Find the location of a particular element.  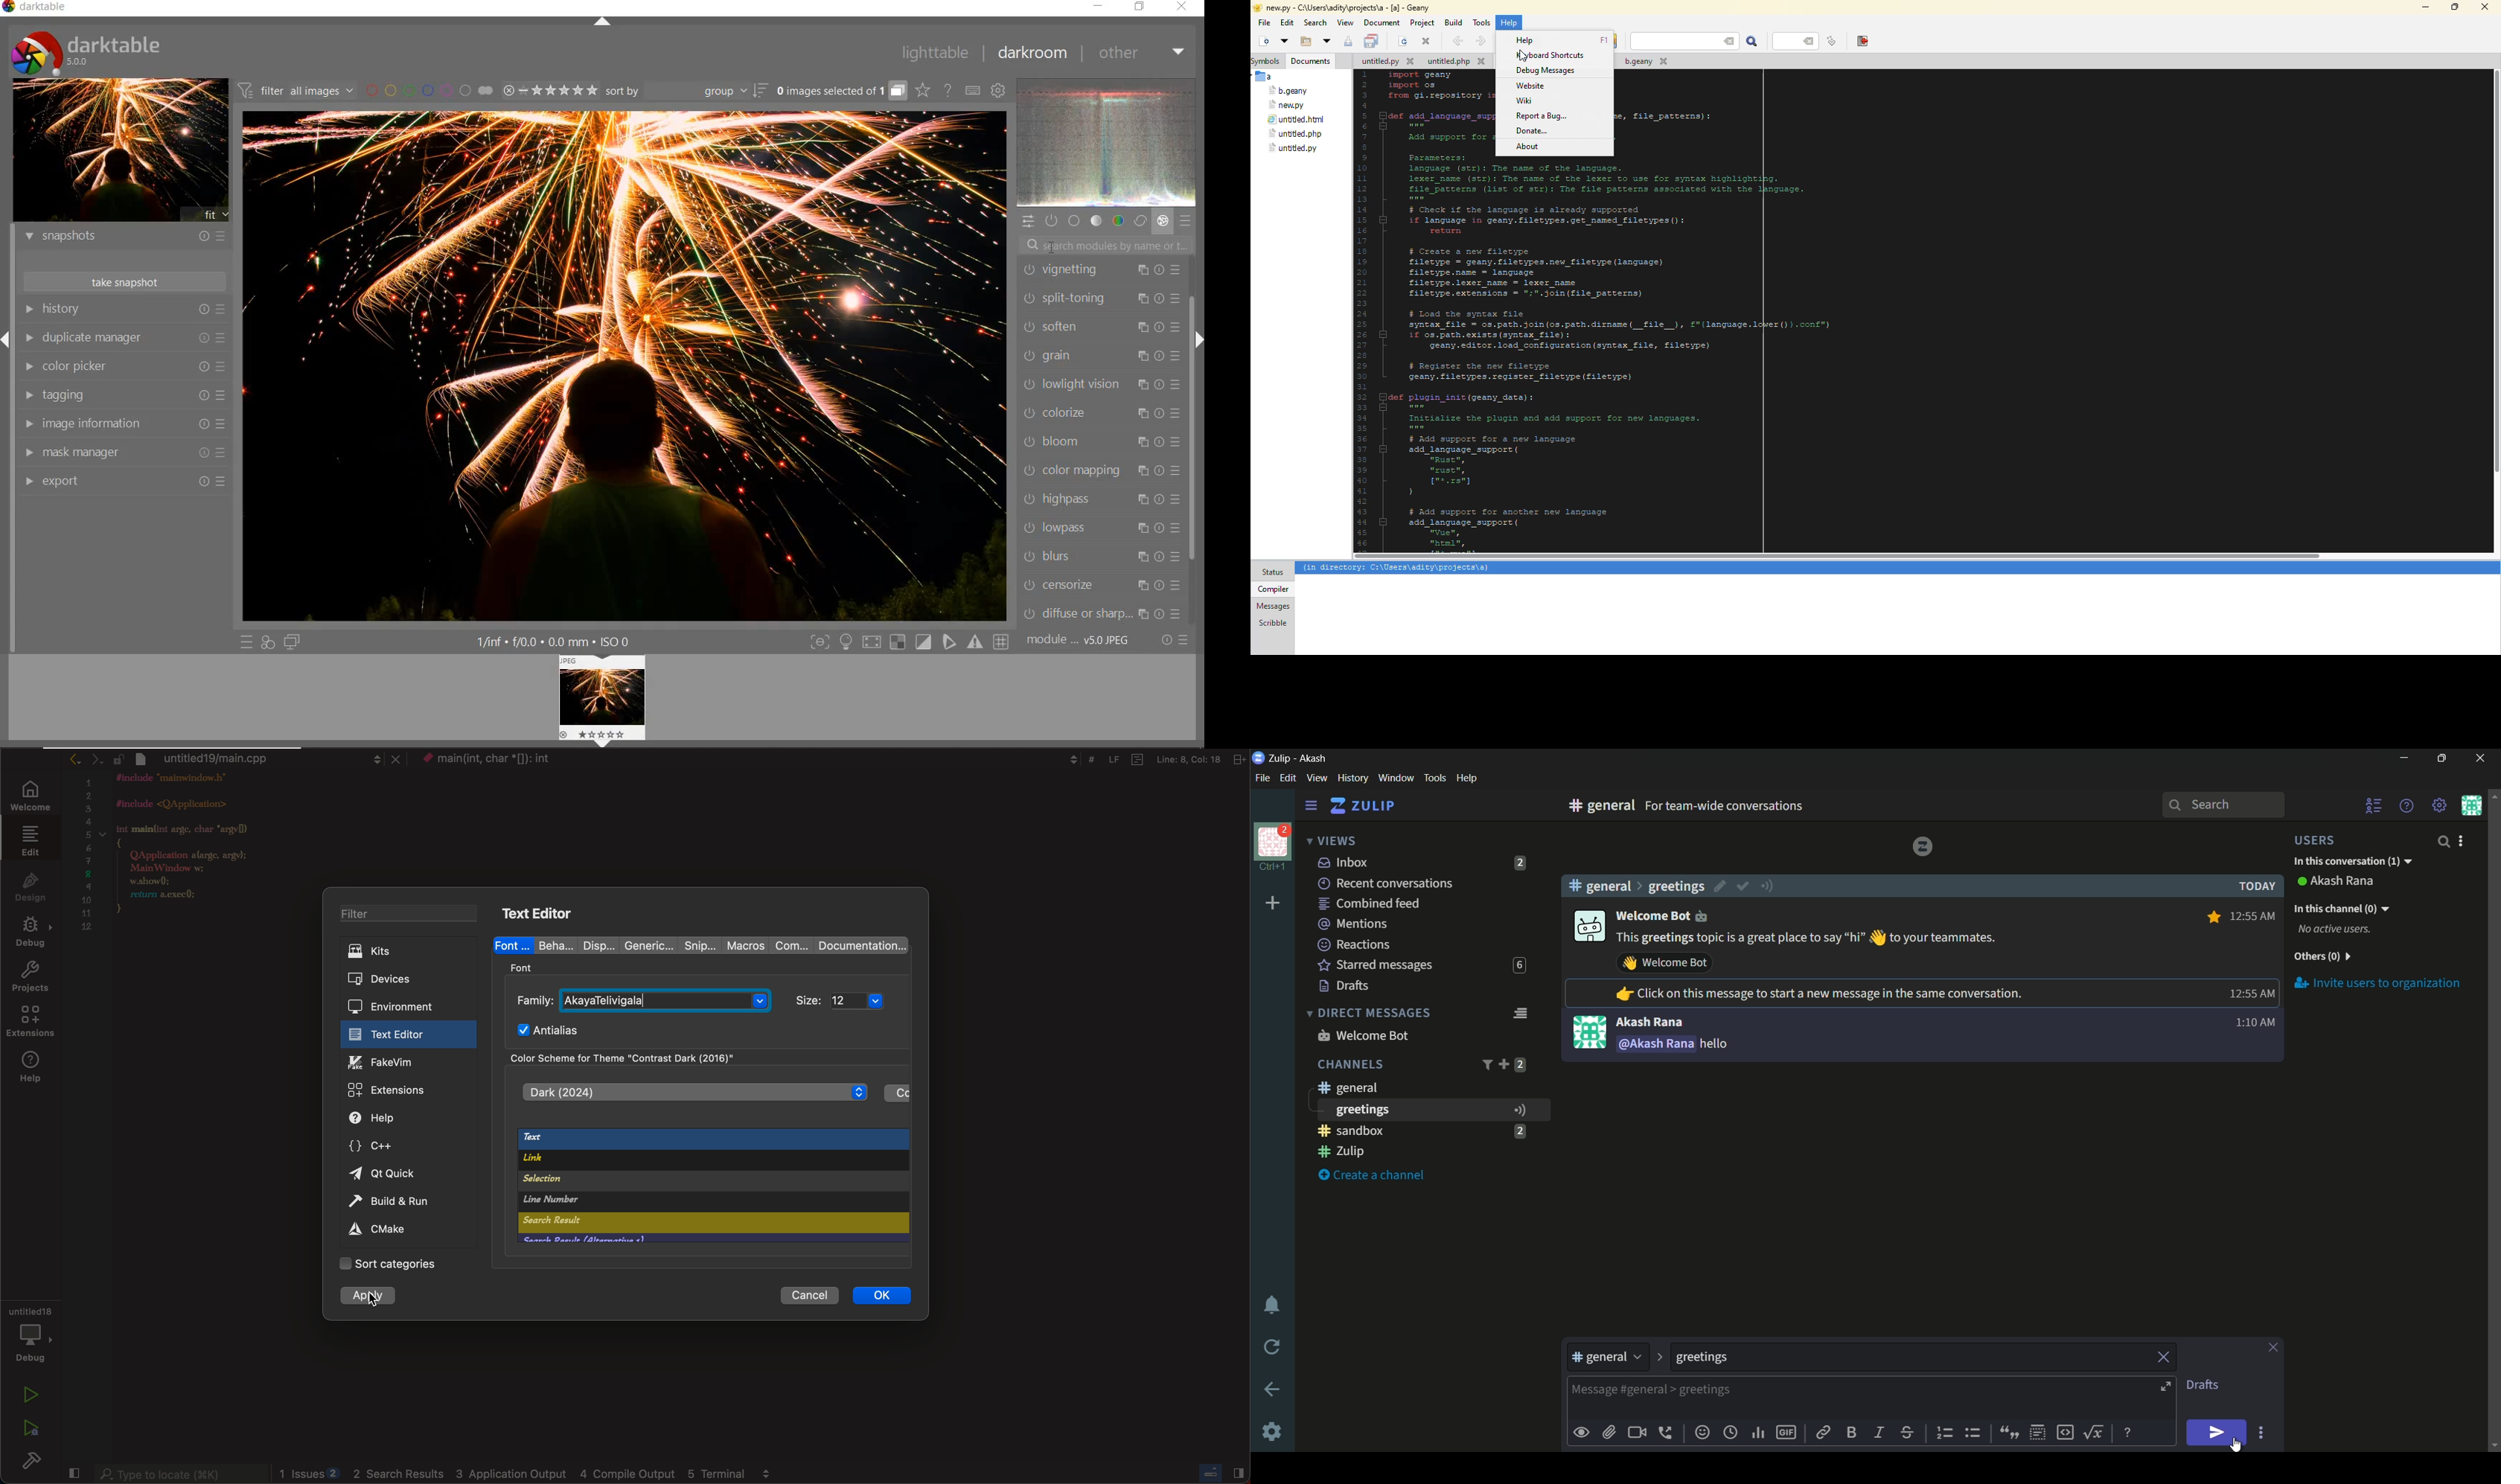

diffuse or sharpen is located at coordinates (1102, 613).